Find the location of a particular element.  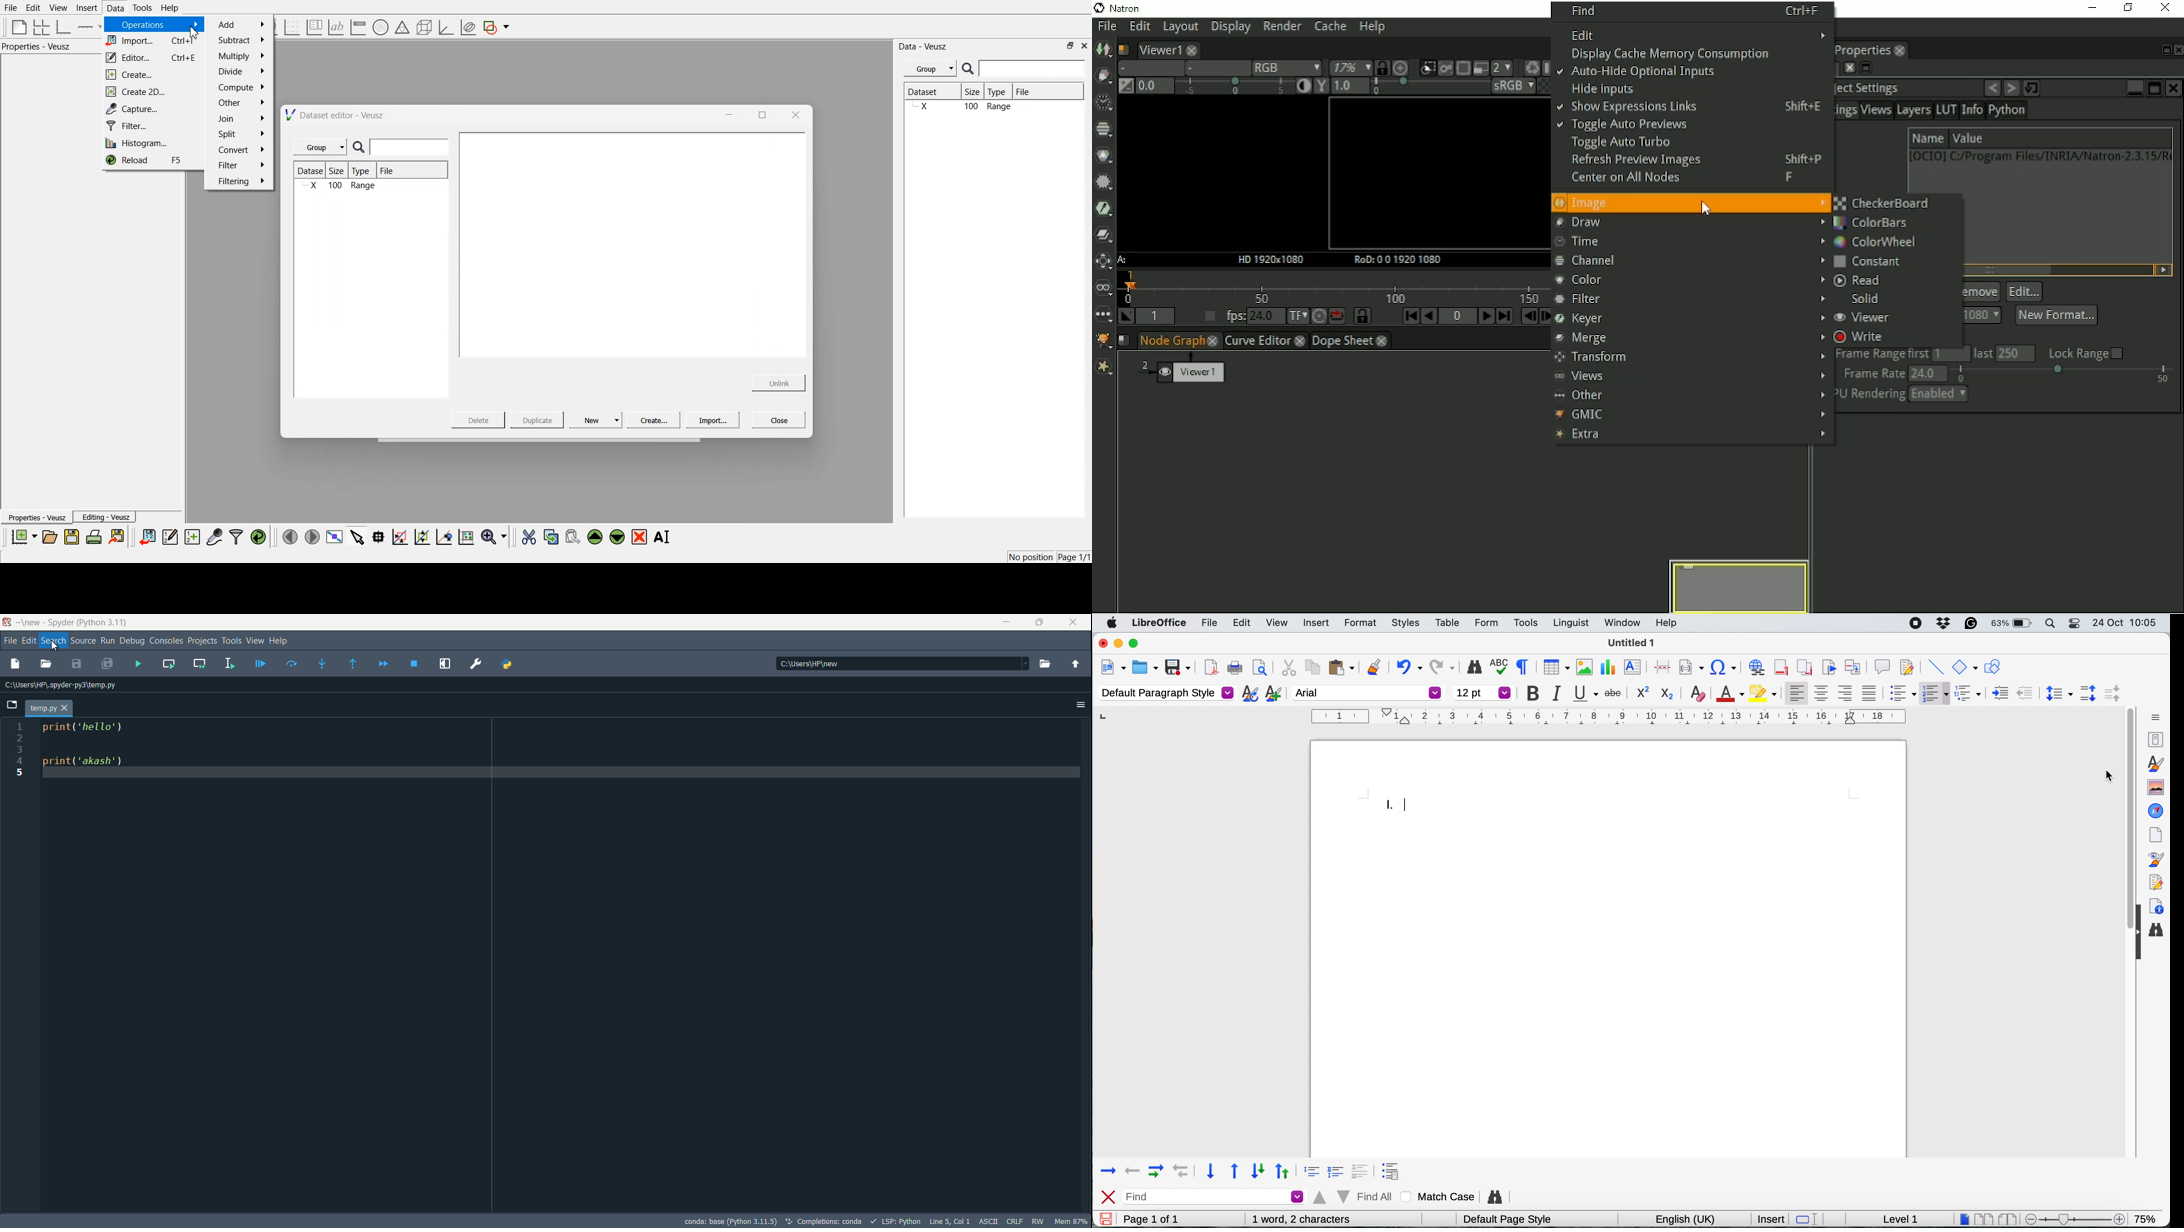

level 1 is located at coordinates (1901, 1219).